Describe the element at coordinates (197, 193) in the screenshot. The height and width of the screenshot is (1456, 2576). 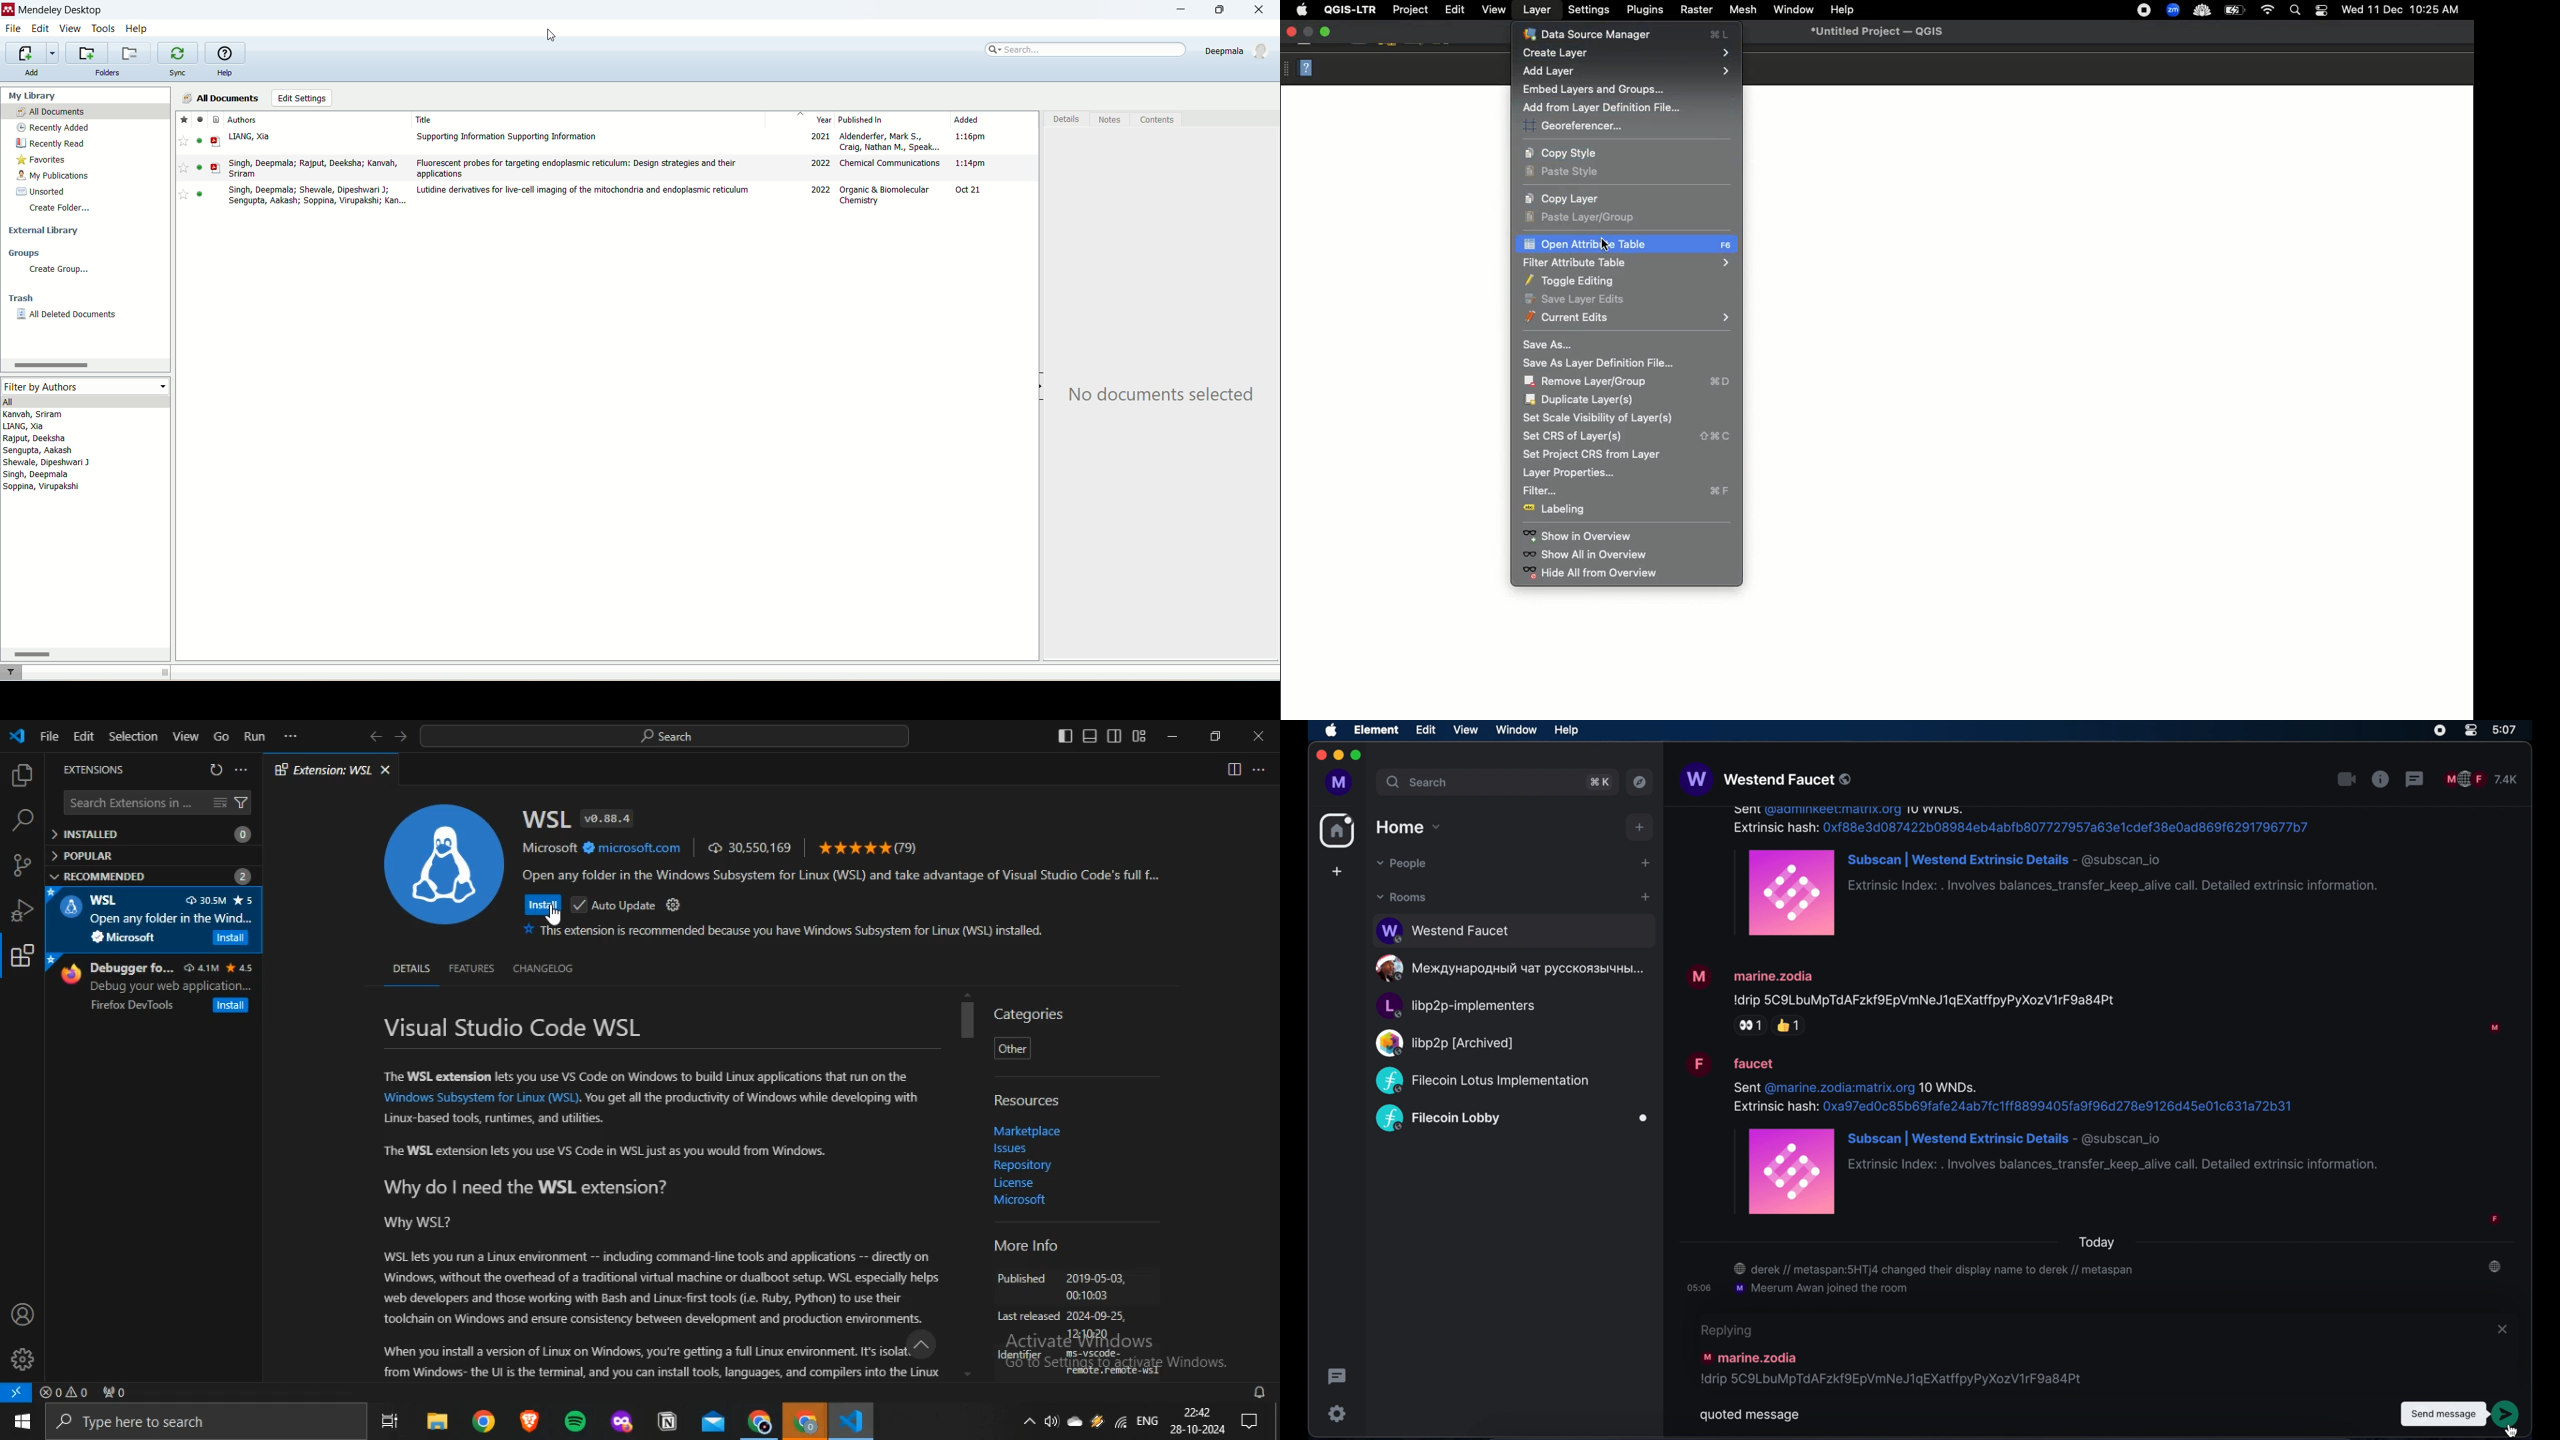
I see `read/unread` at that location.